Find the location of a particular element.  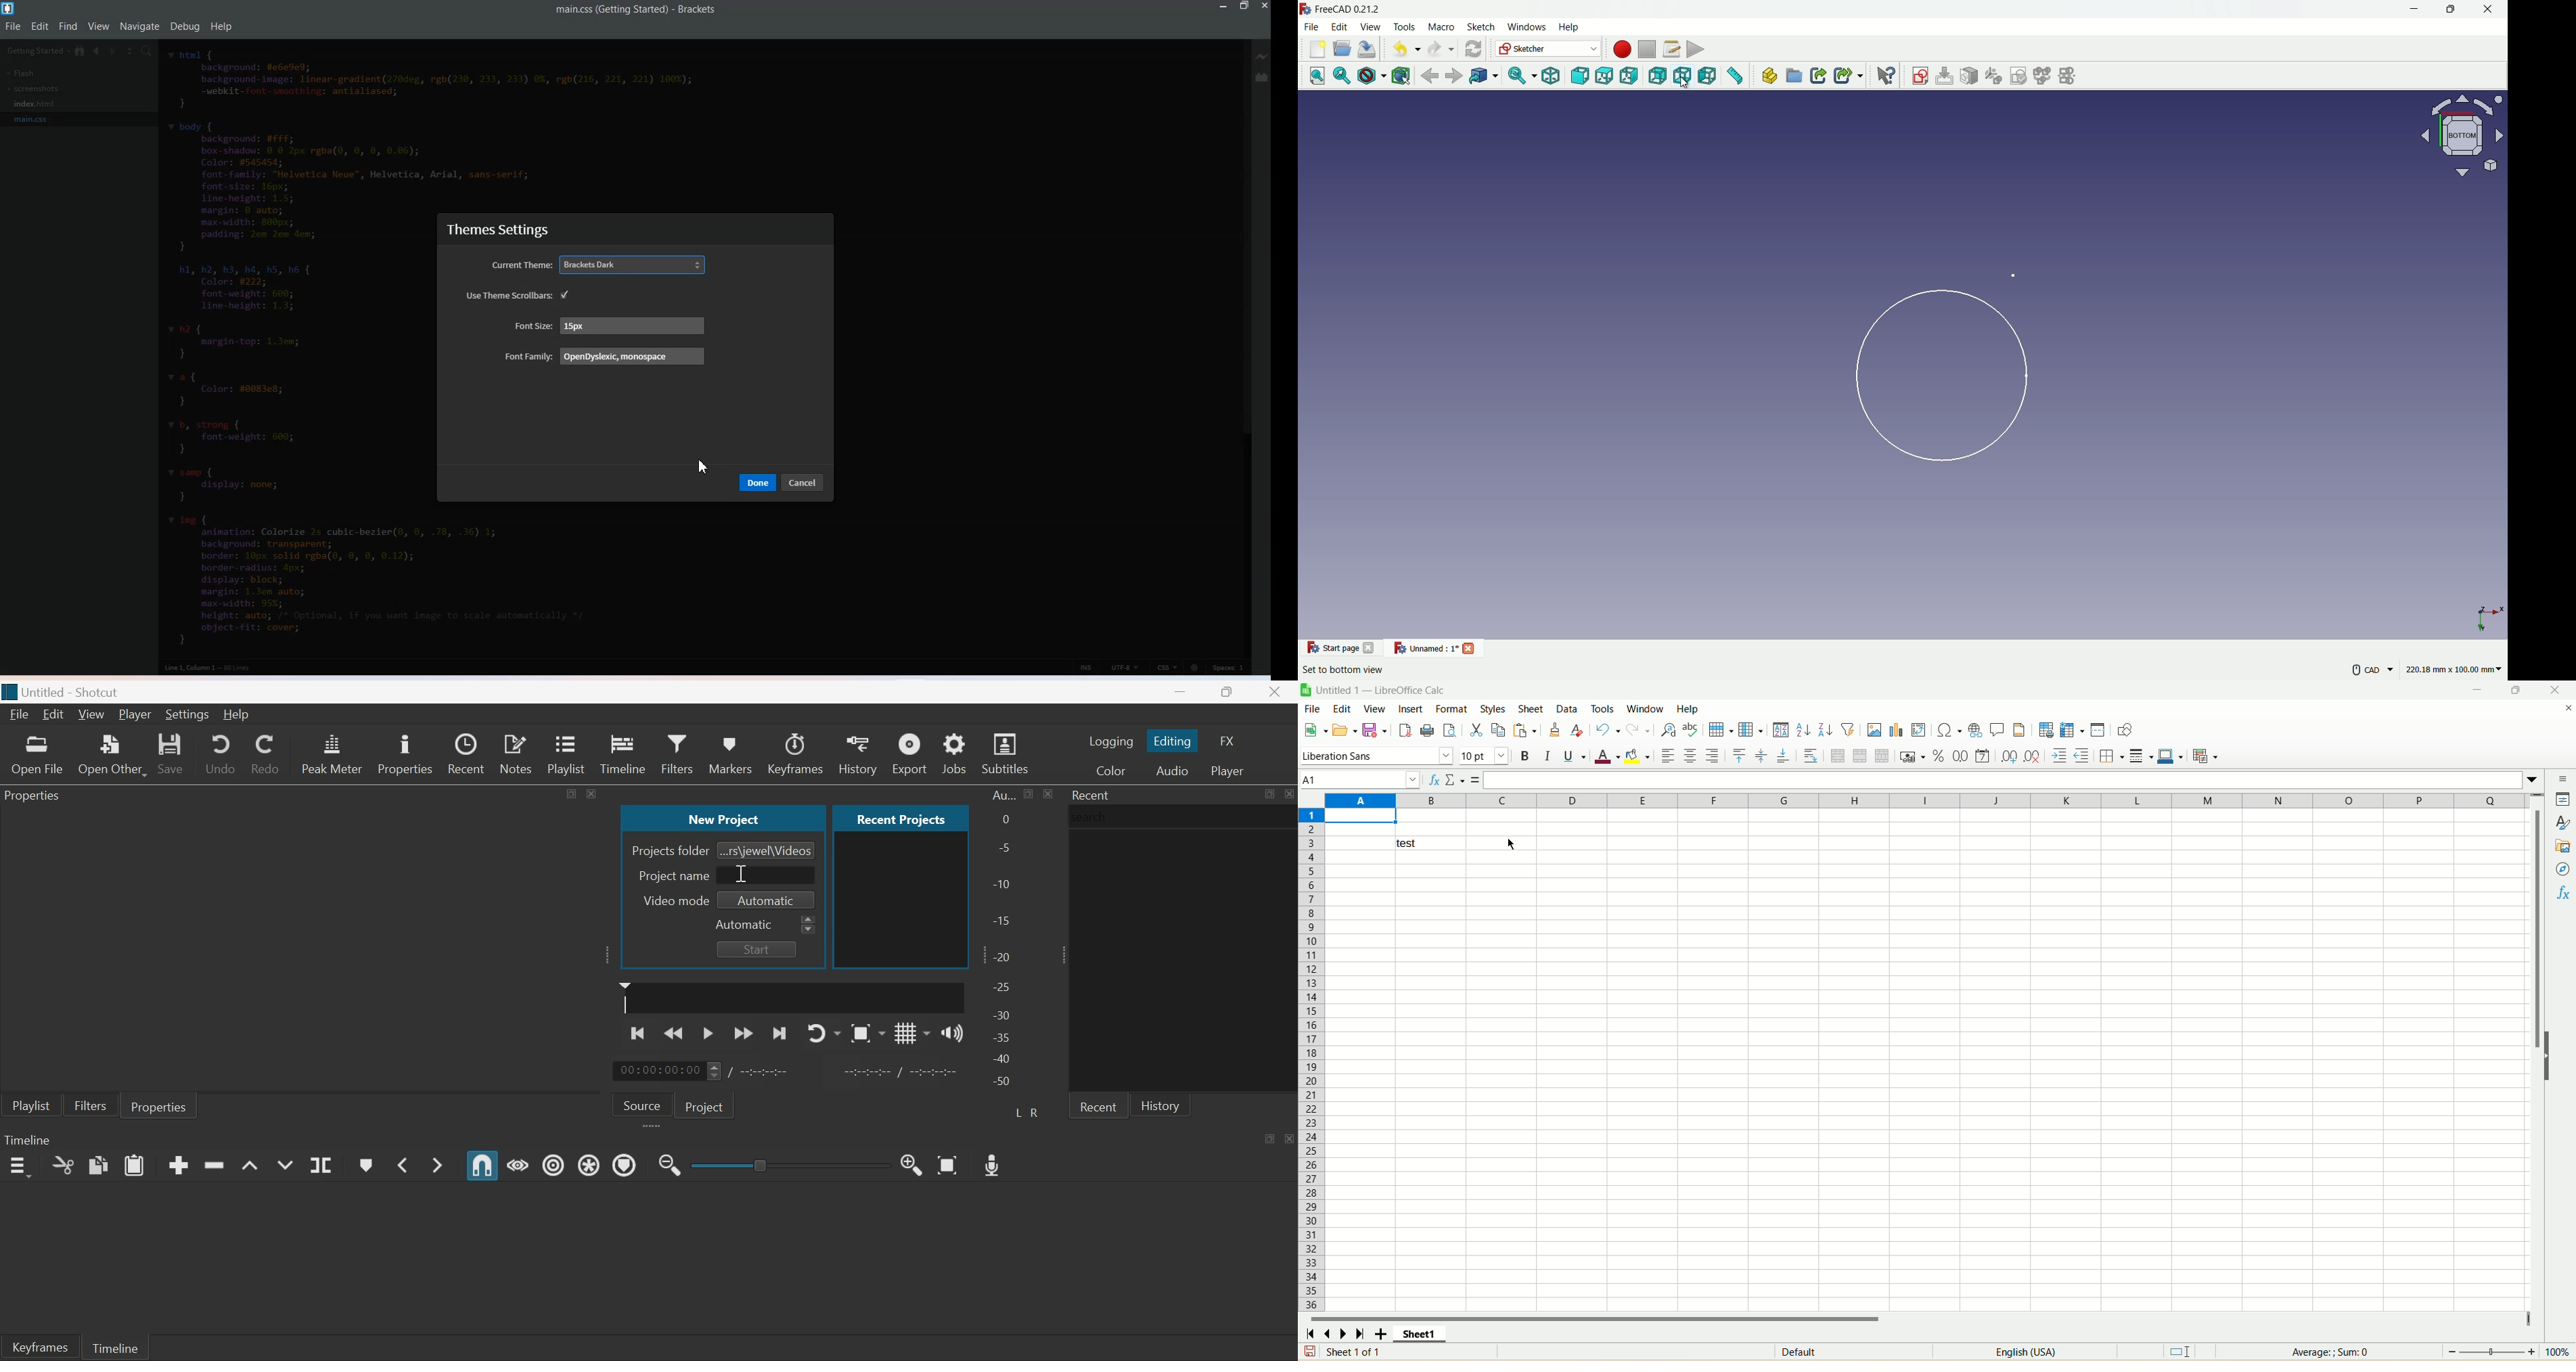

Increase indent is located at coordinates (2059, 756).